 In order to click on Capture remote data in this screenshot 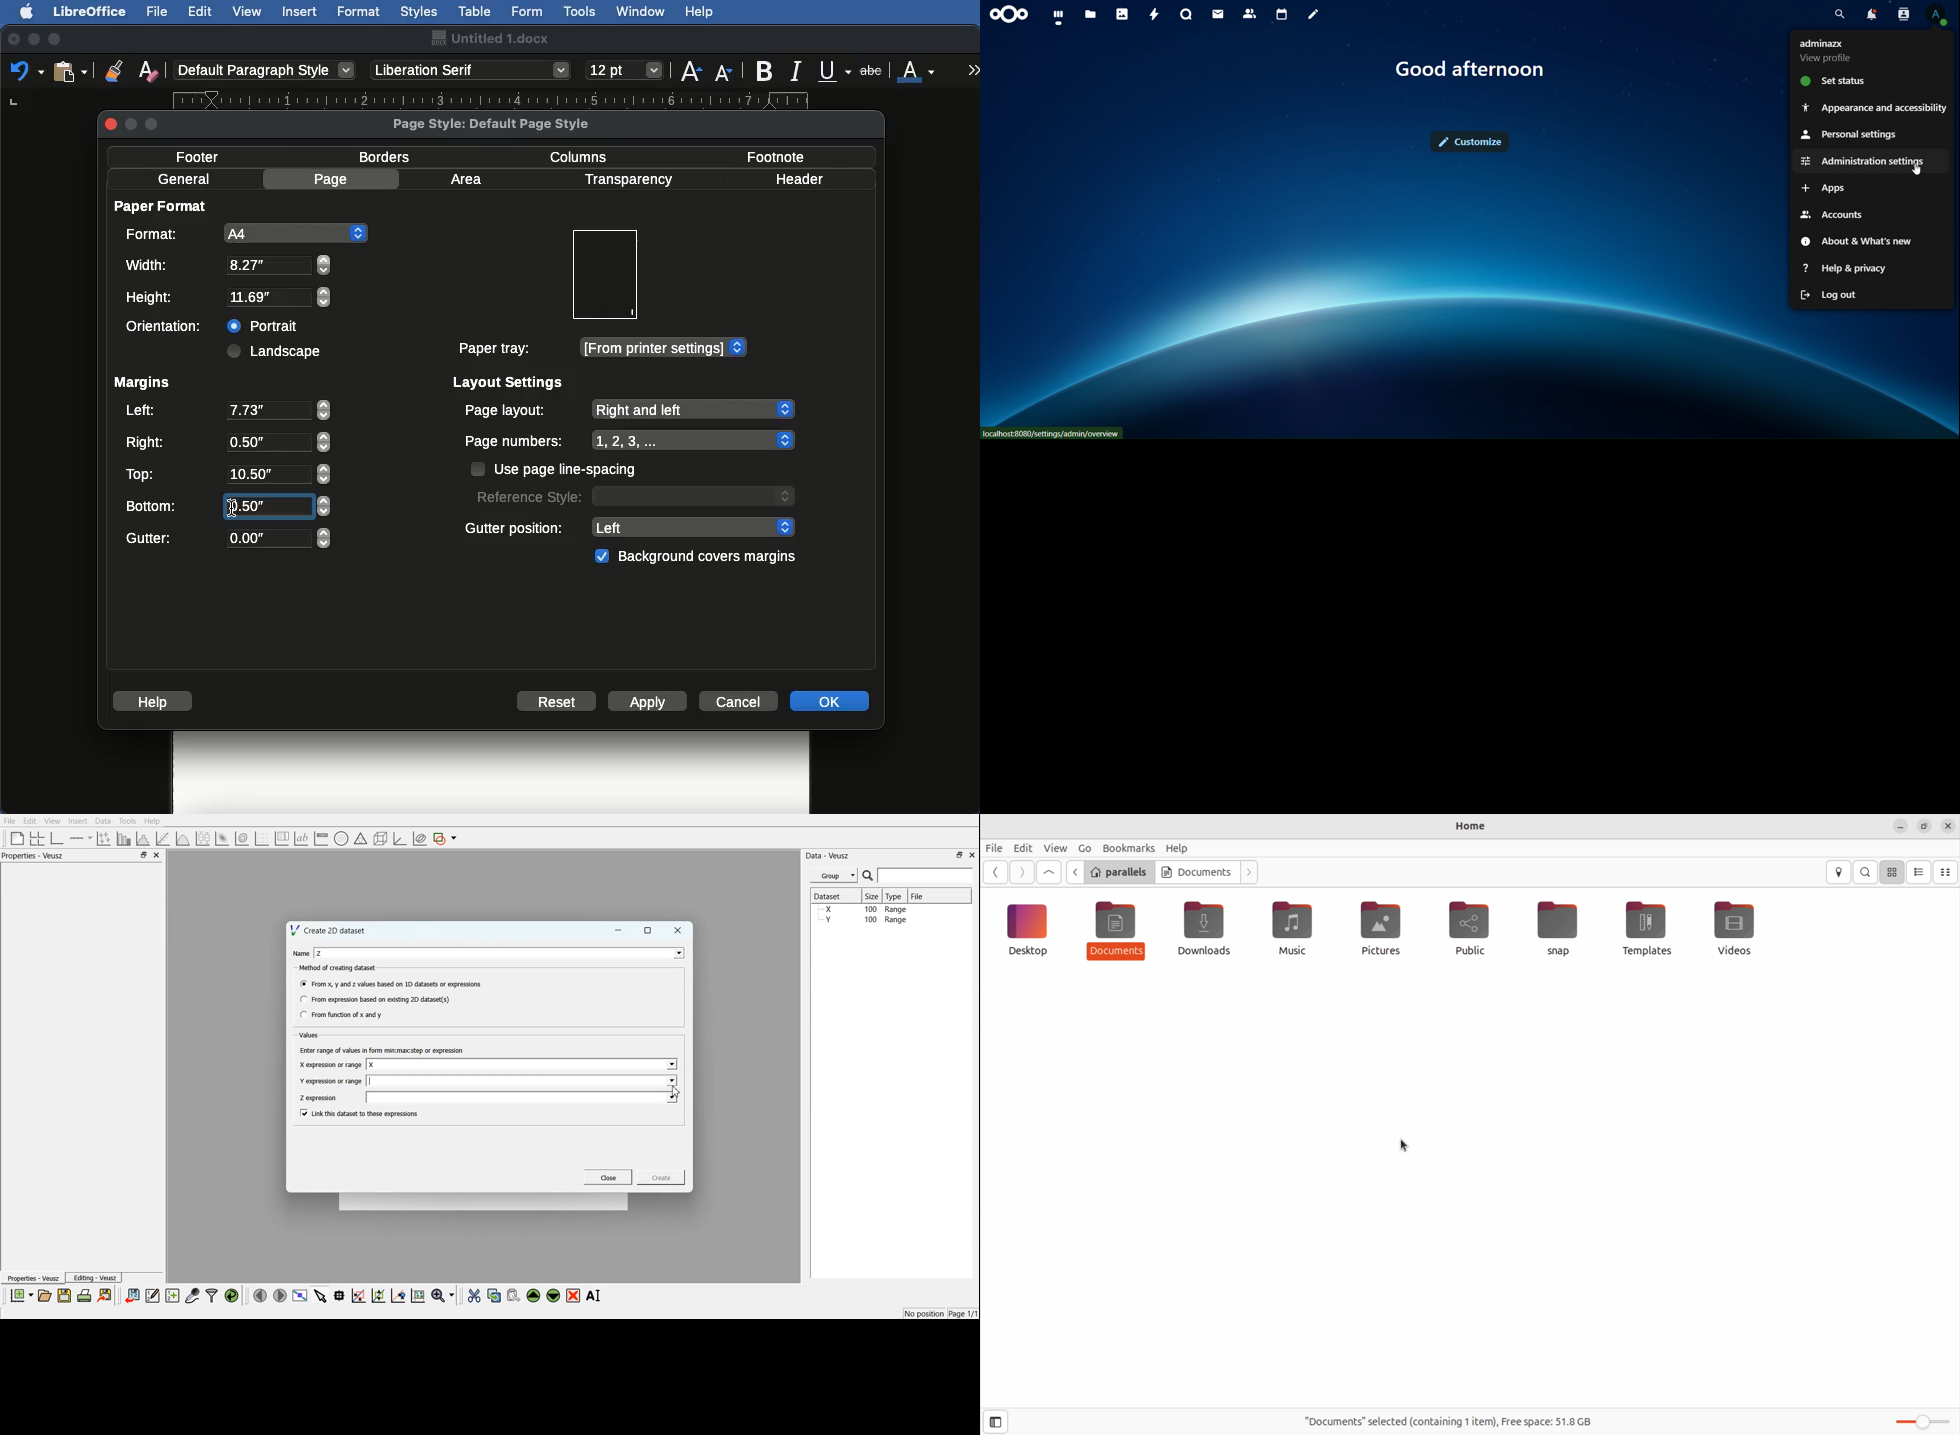, I will do `click(192, 1295)`.